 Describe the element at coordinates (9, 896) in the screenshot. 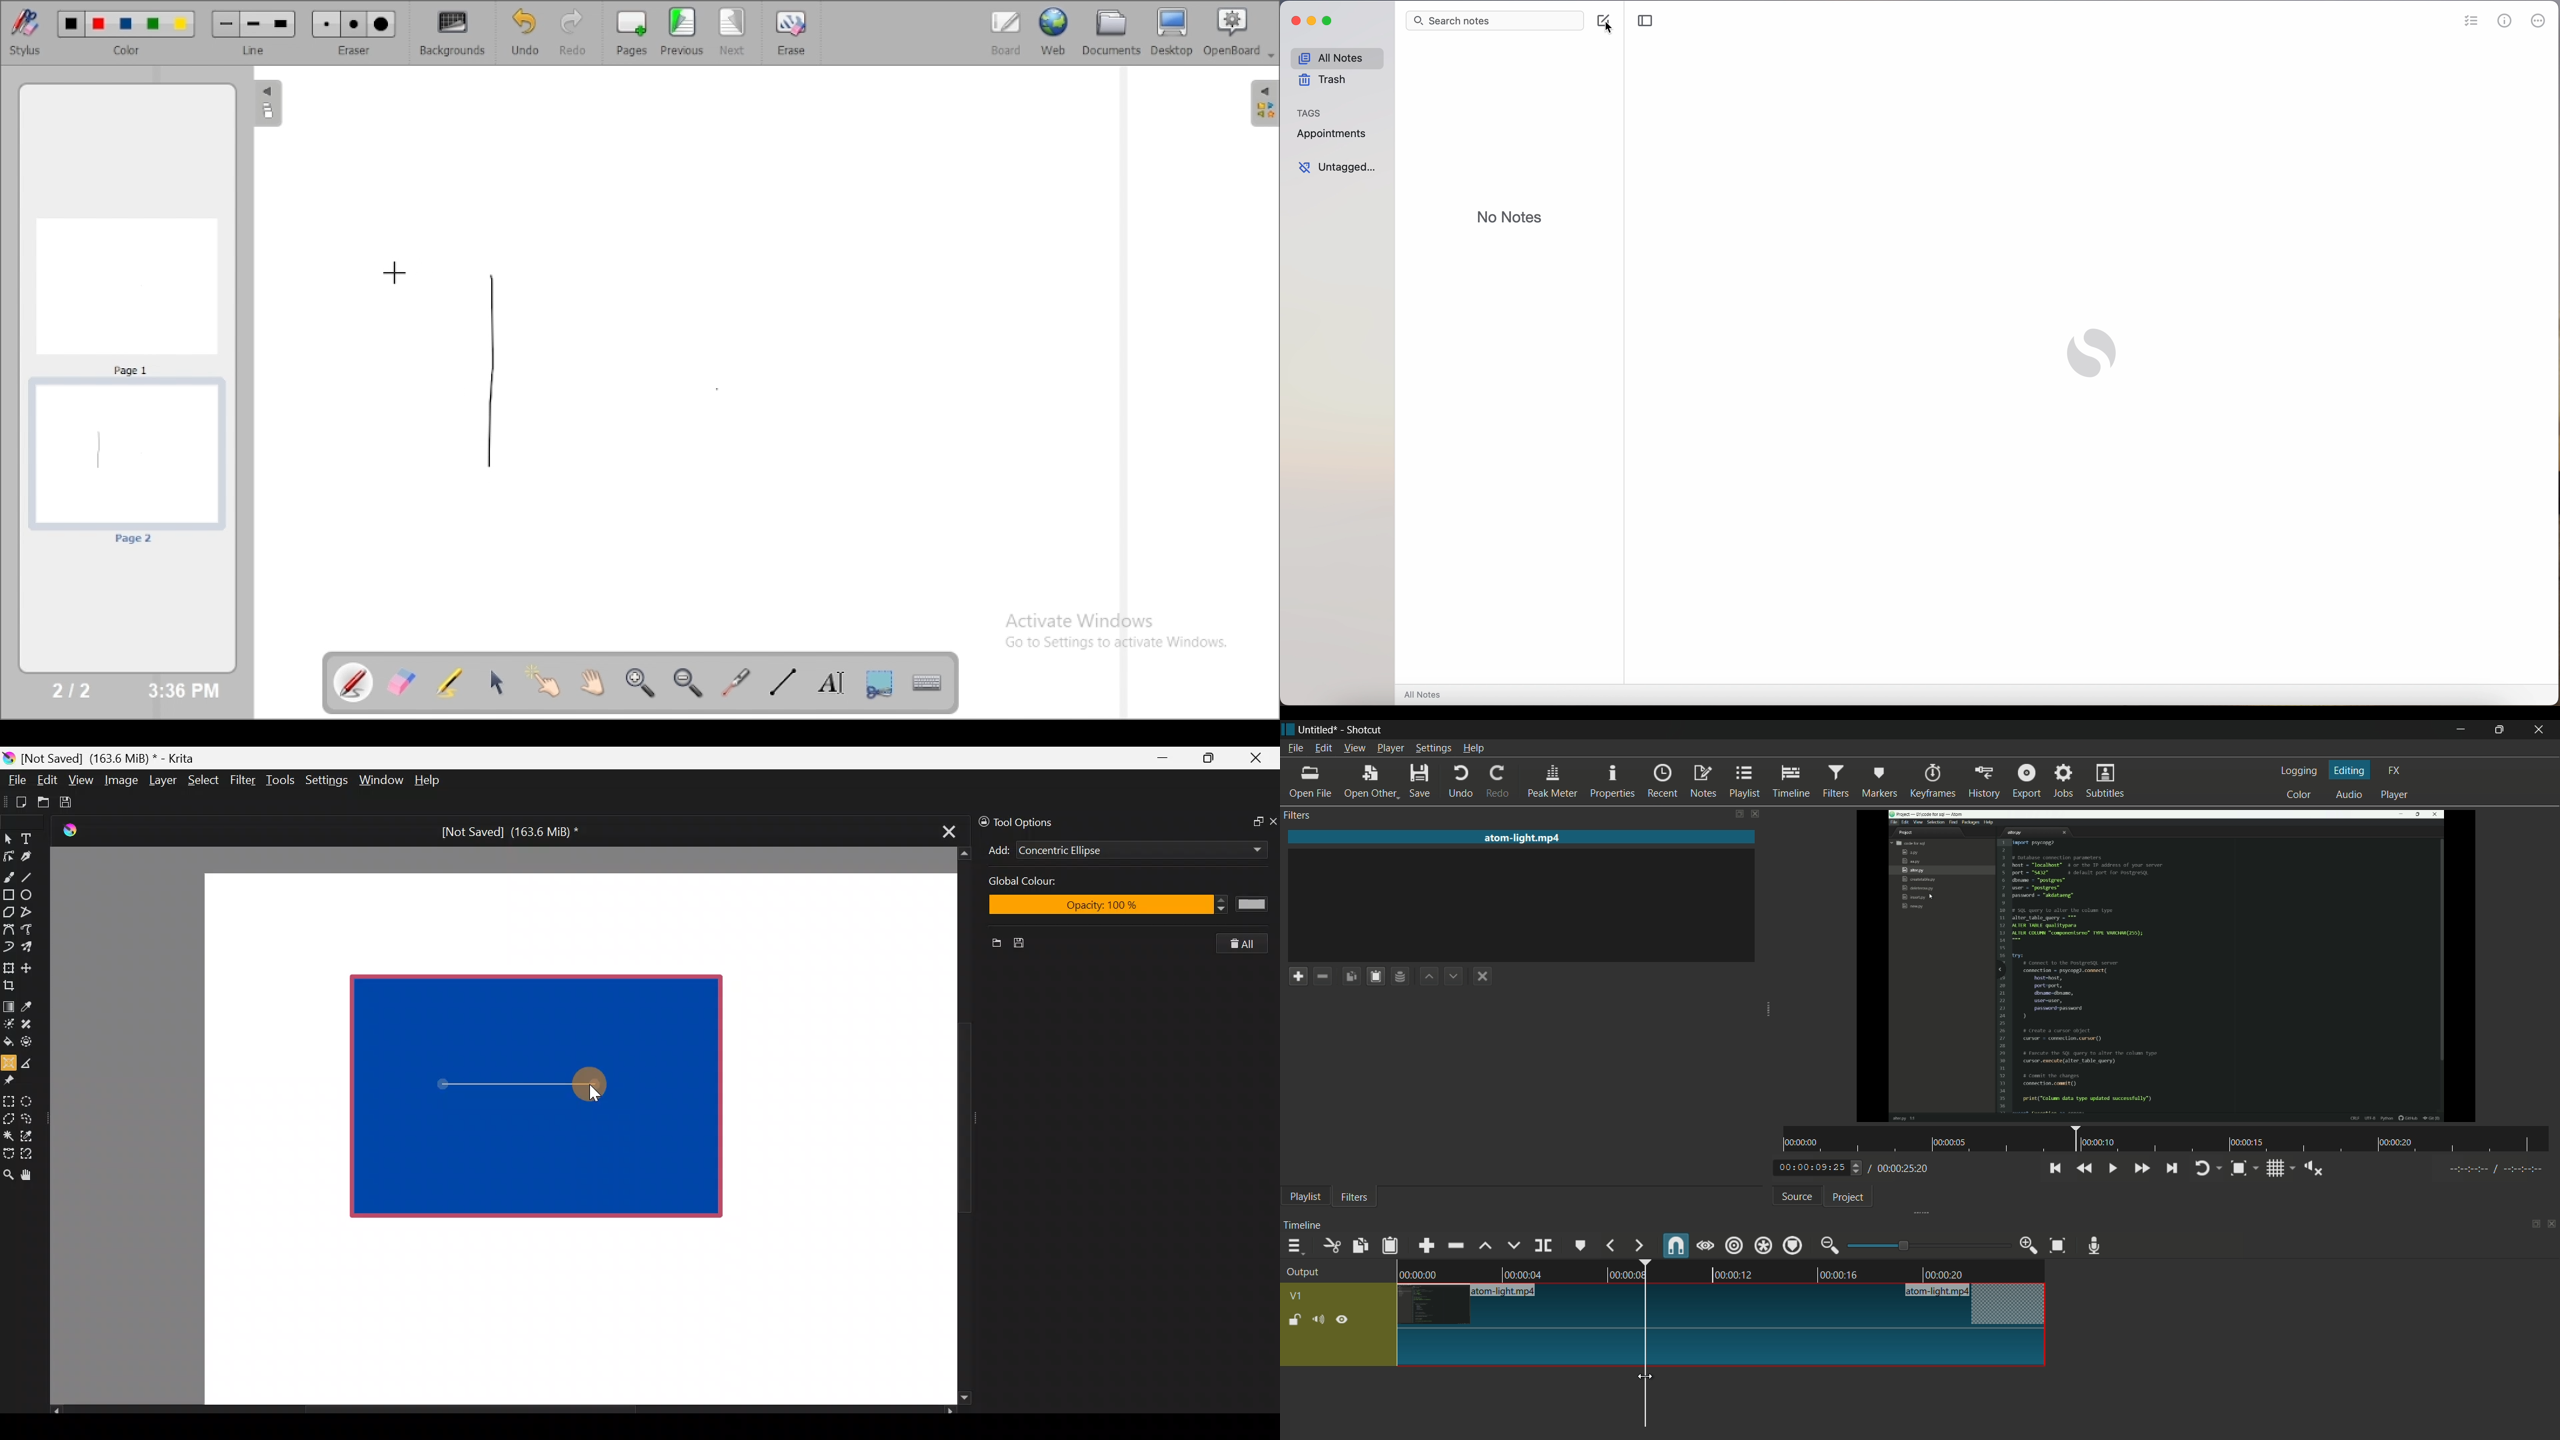

I see `Rectangle tool` at that location.